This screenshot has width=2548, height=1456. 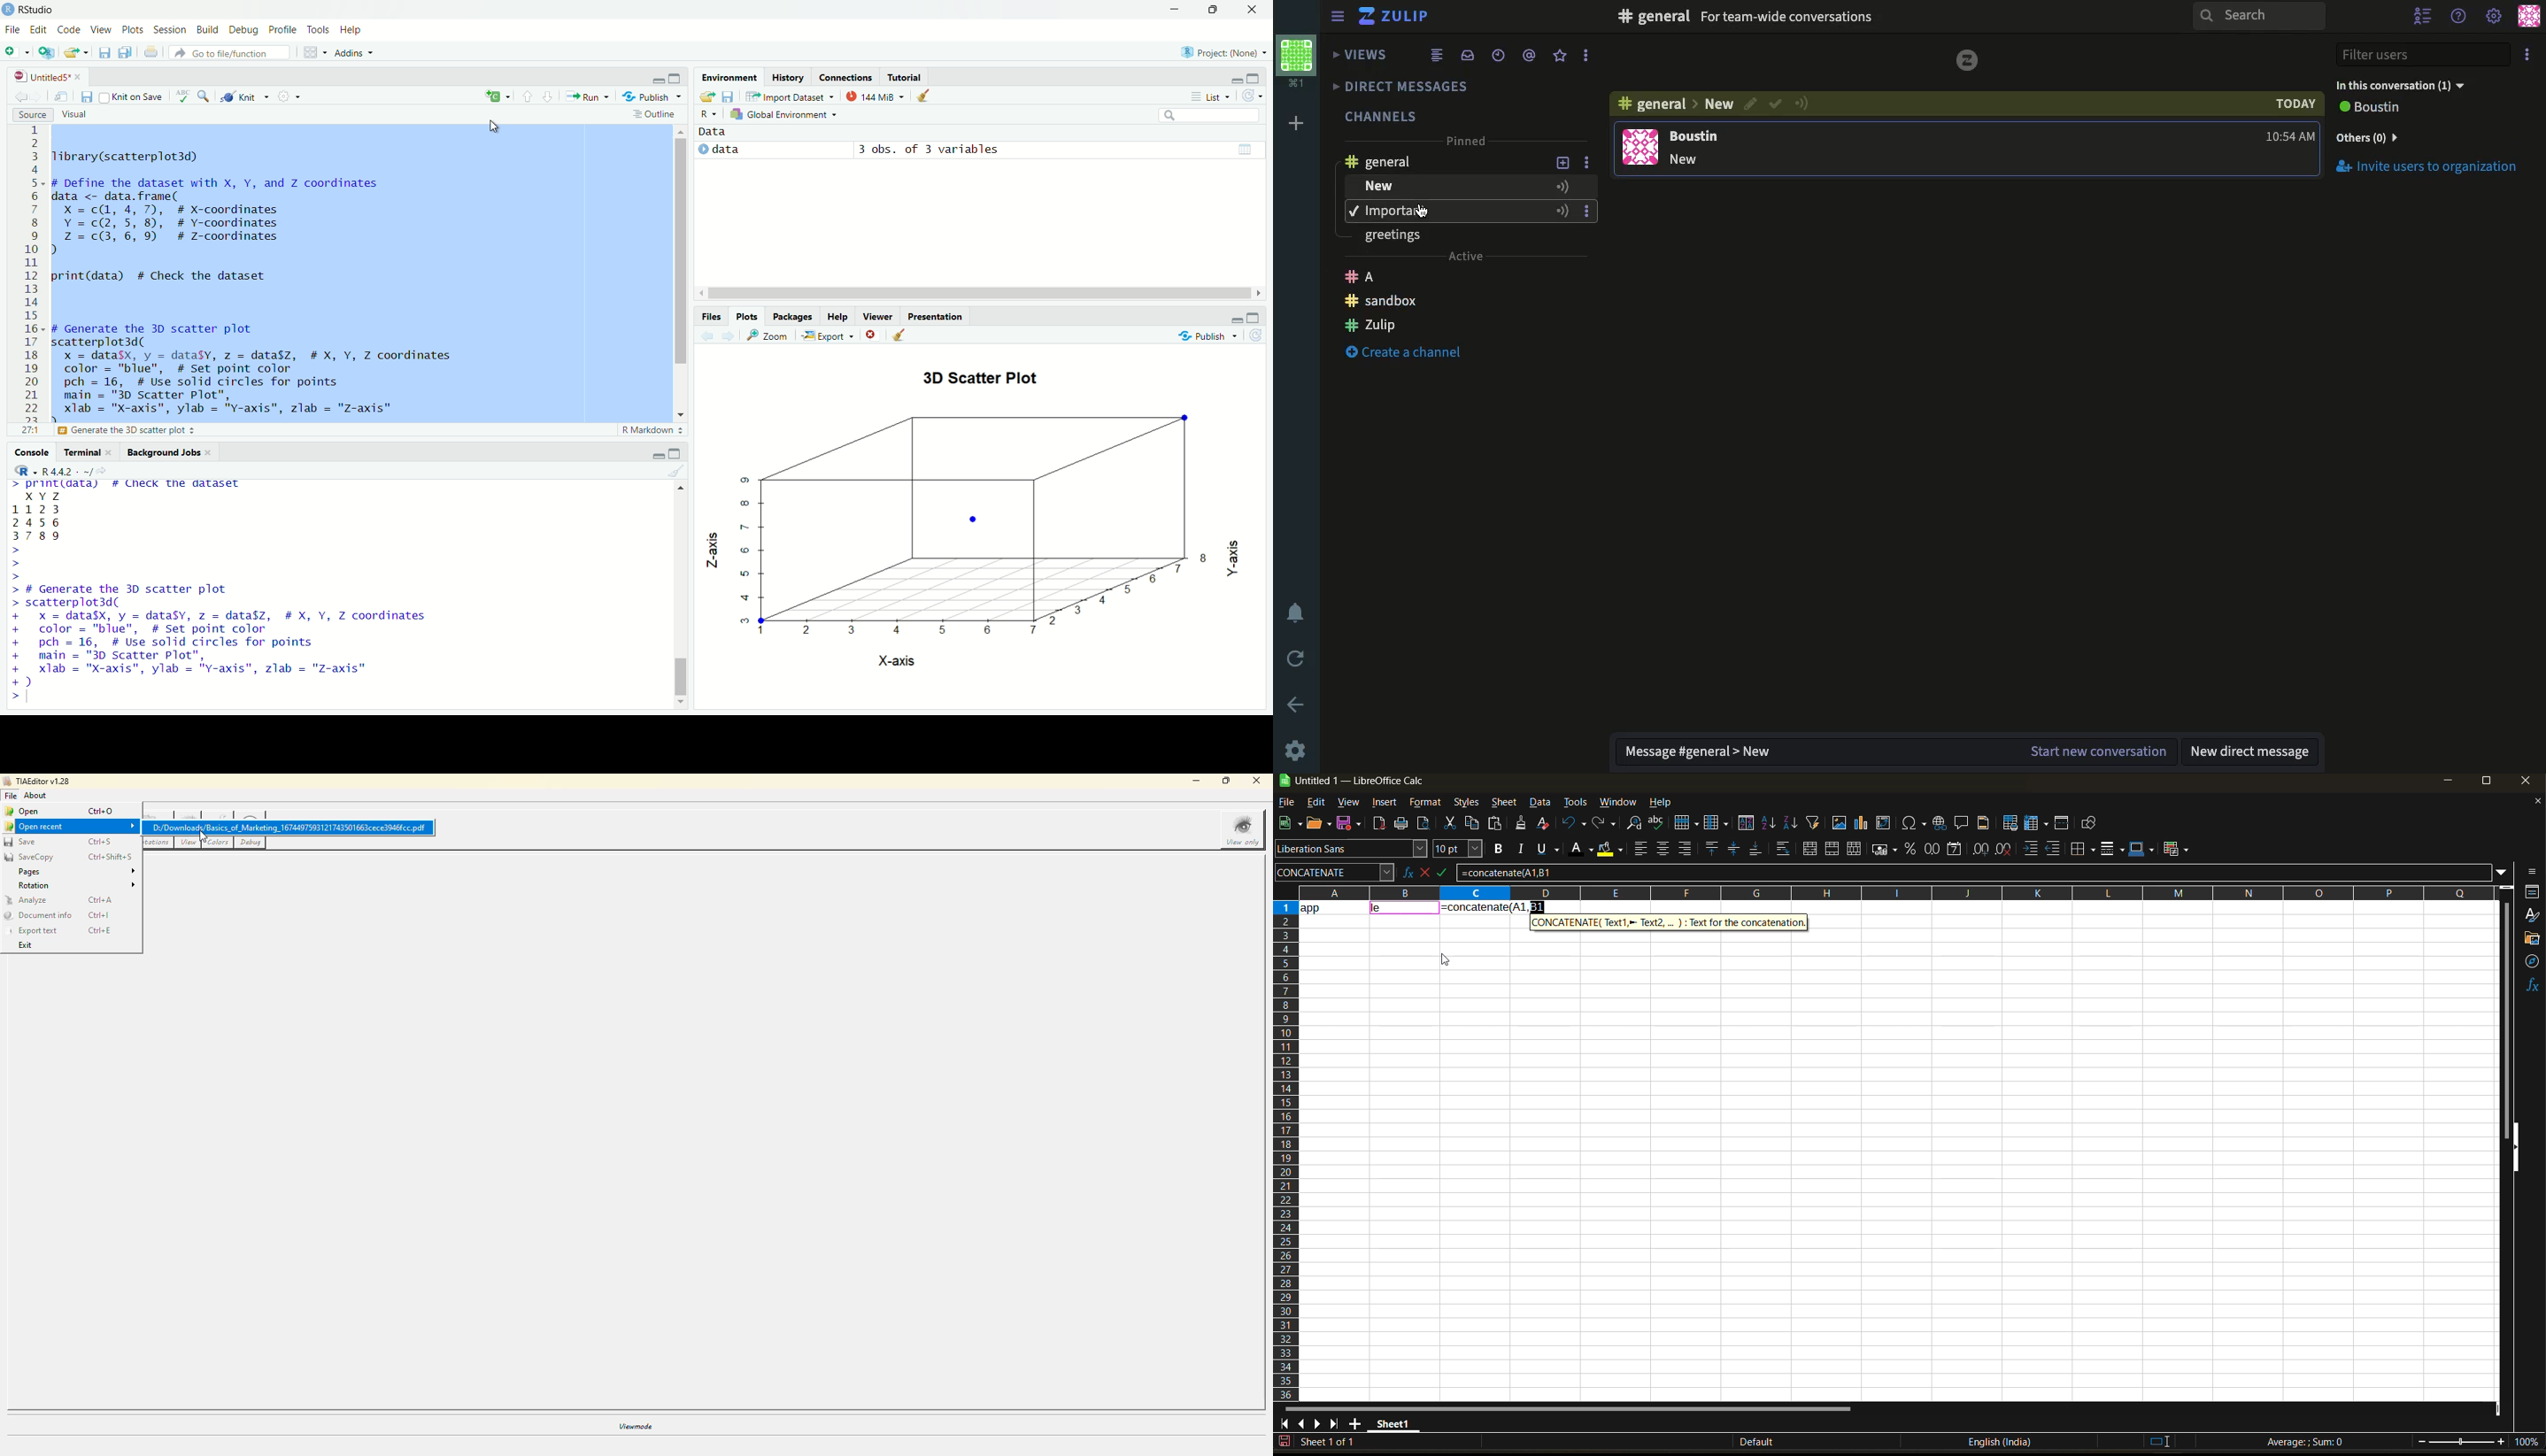 What do you see at coordinates (676, 453) in the screenshot?
I see `maximize` at bounding box center [676, 453].